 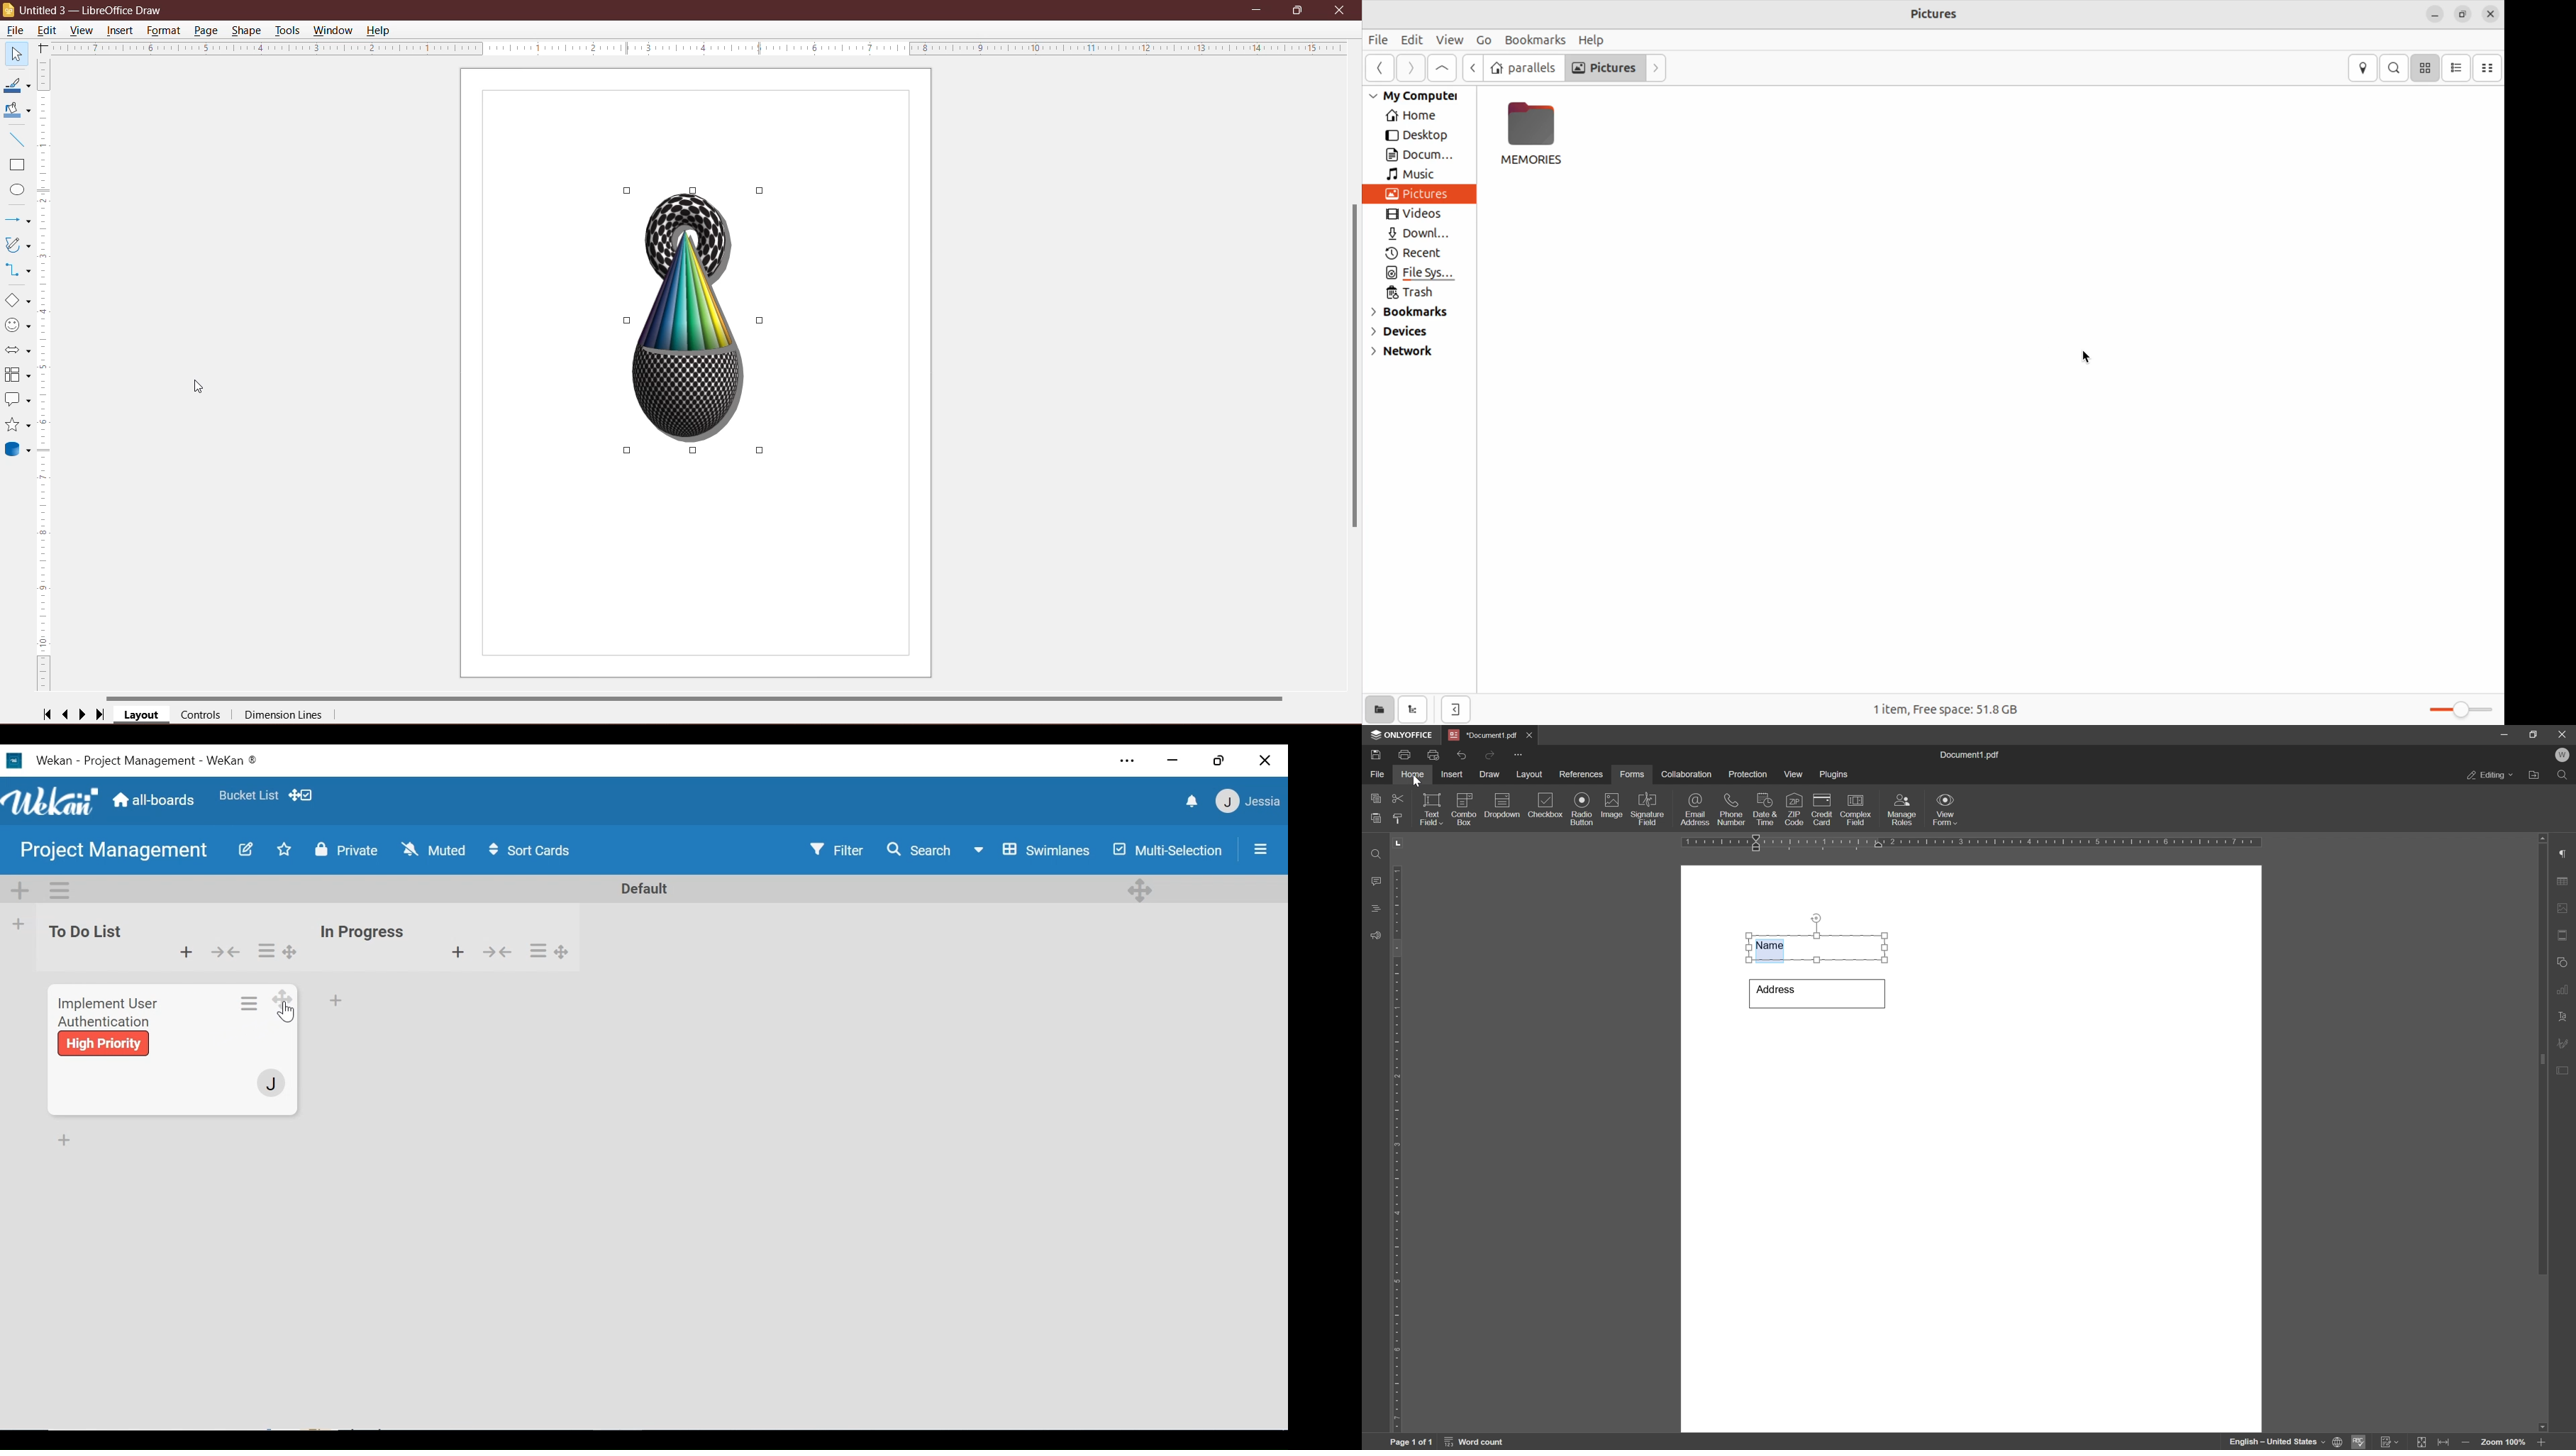 What do you see at coordinates (1373, 909) in the screenshot?
I see `headings` at bounding box center [1373, 909].